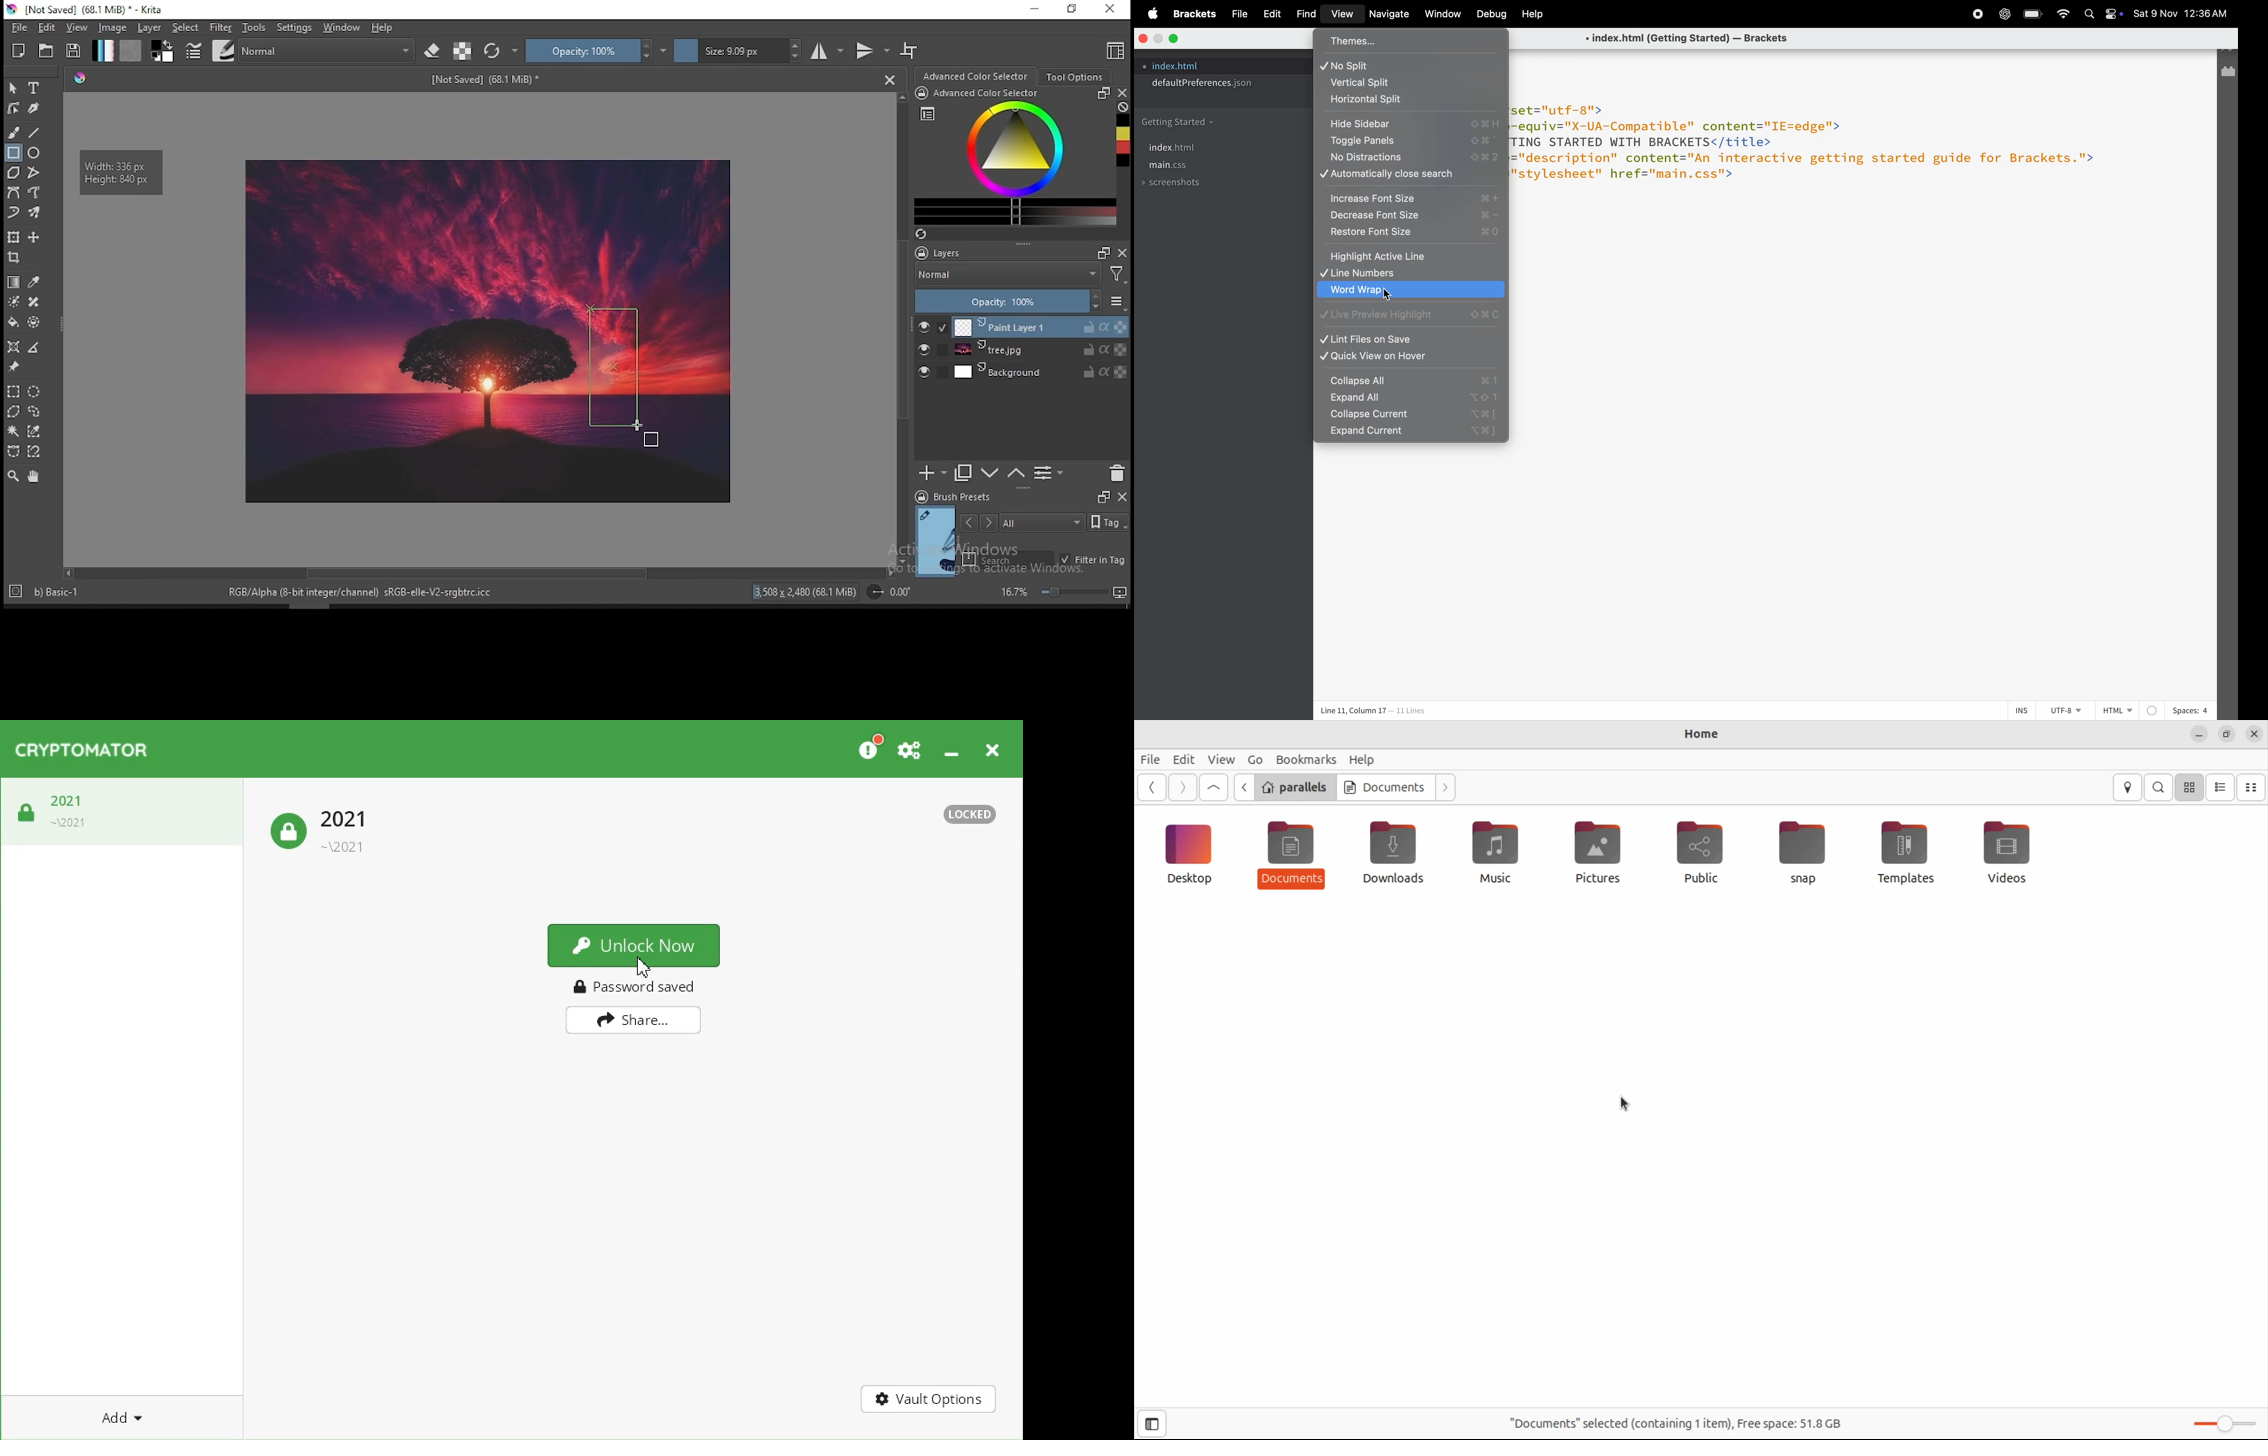 Image resolution: width=2268 pixels, height=1456 pixels. Describe the element at coordinates (121, 812) in the screenshot. I see `Vault Lock` at that location.